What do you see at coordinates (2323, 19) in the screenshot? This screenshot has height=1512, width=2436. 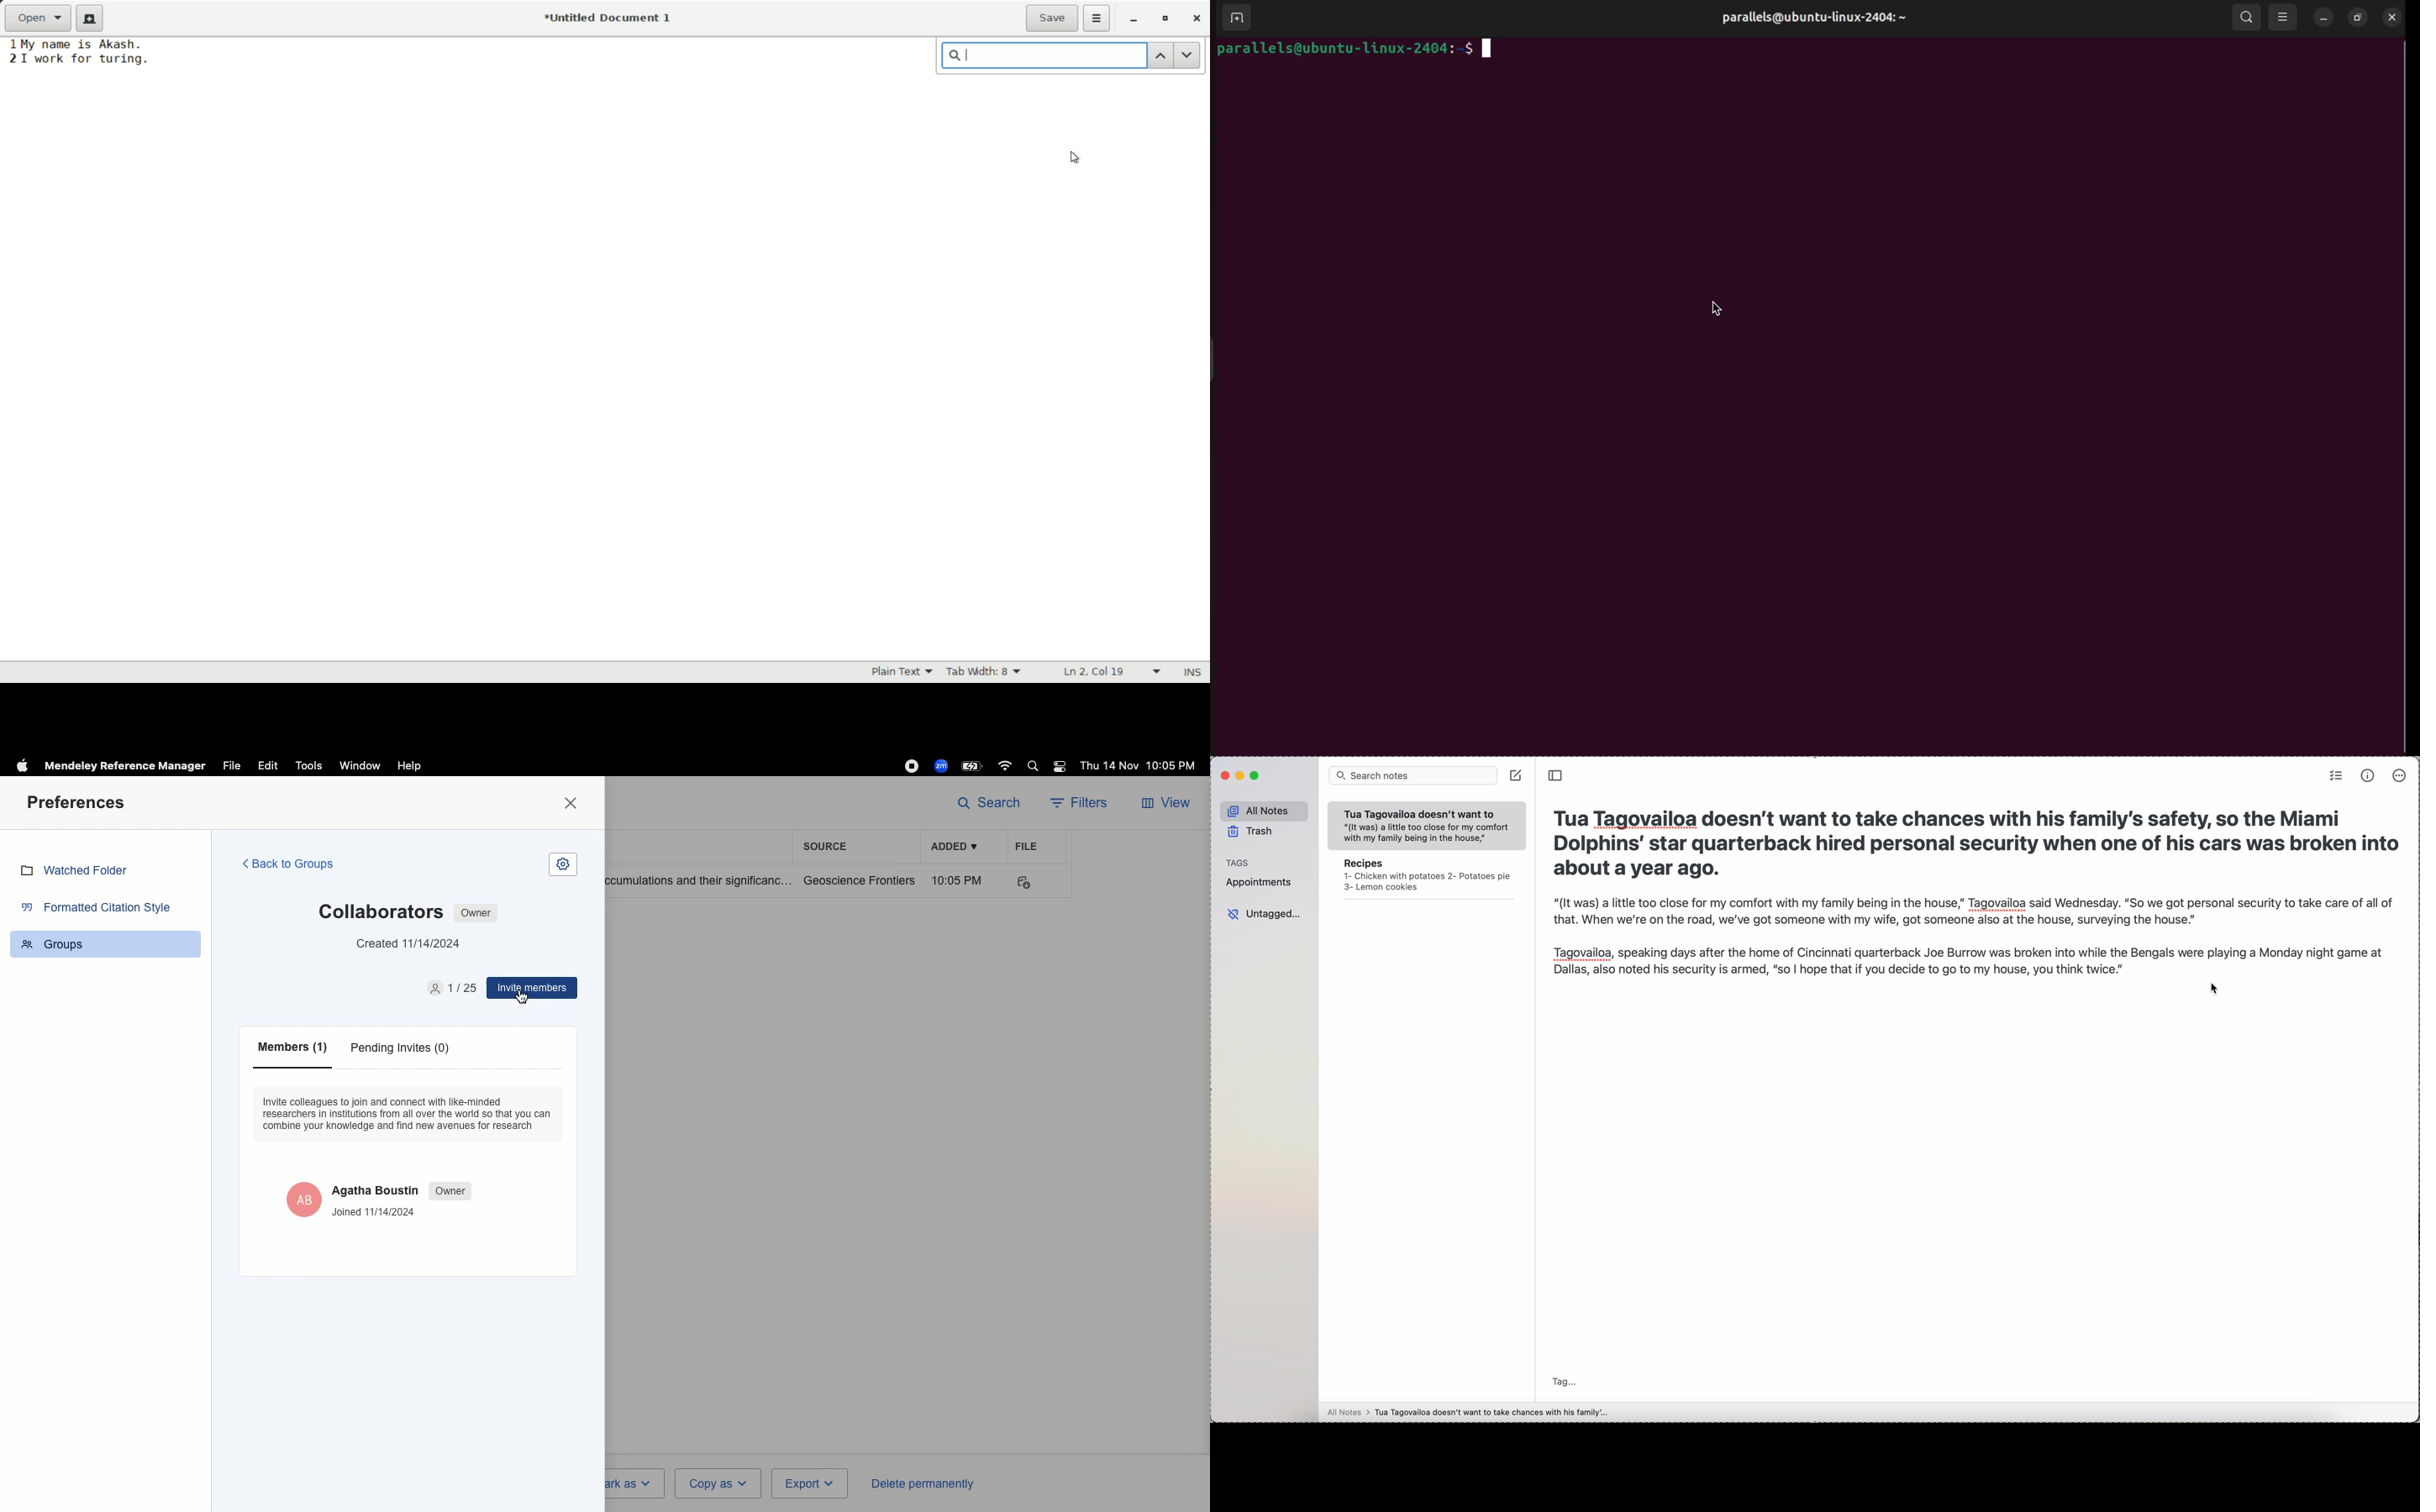 I see `minimize` at bounding box center [2323, 19].